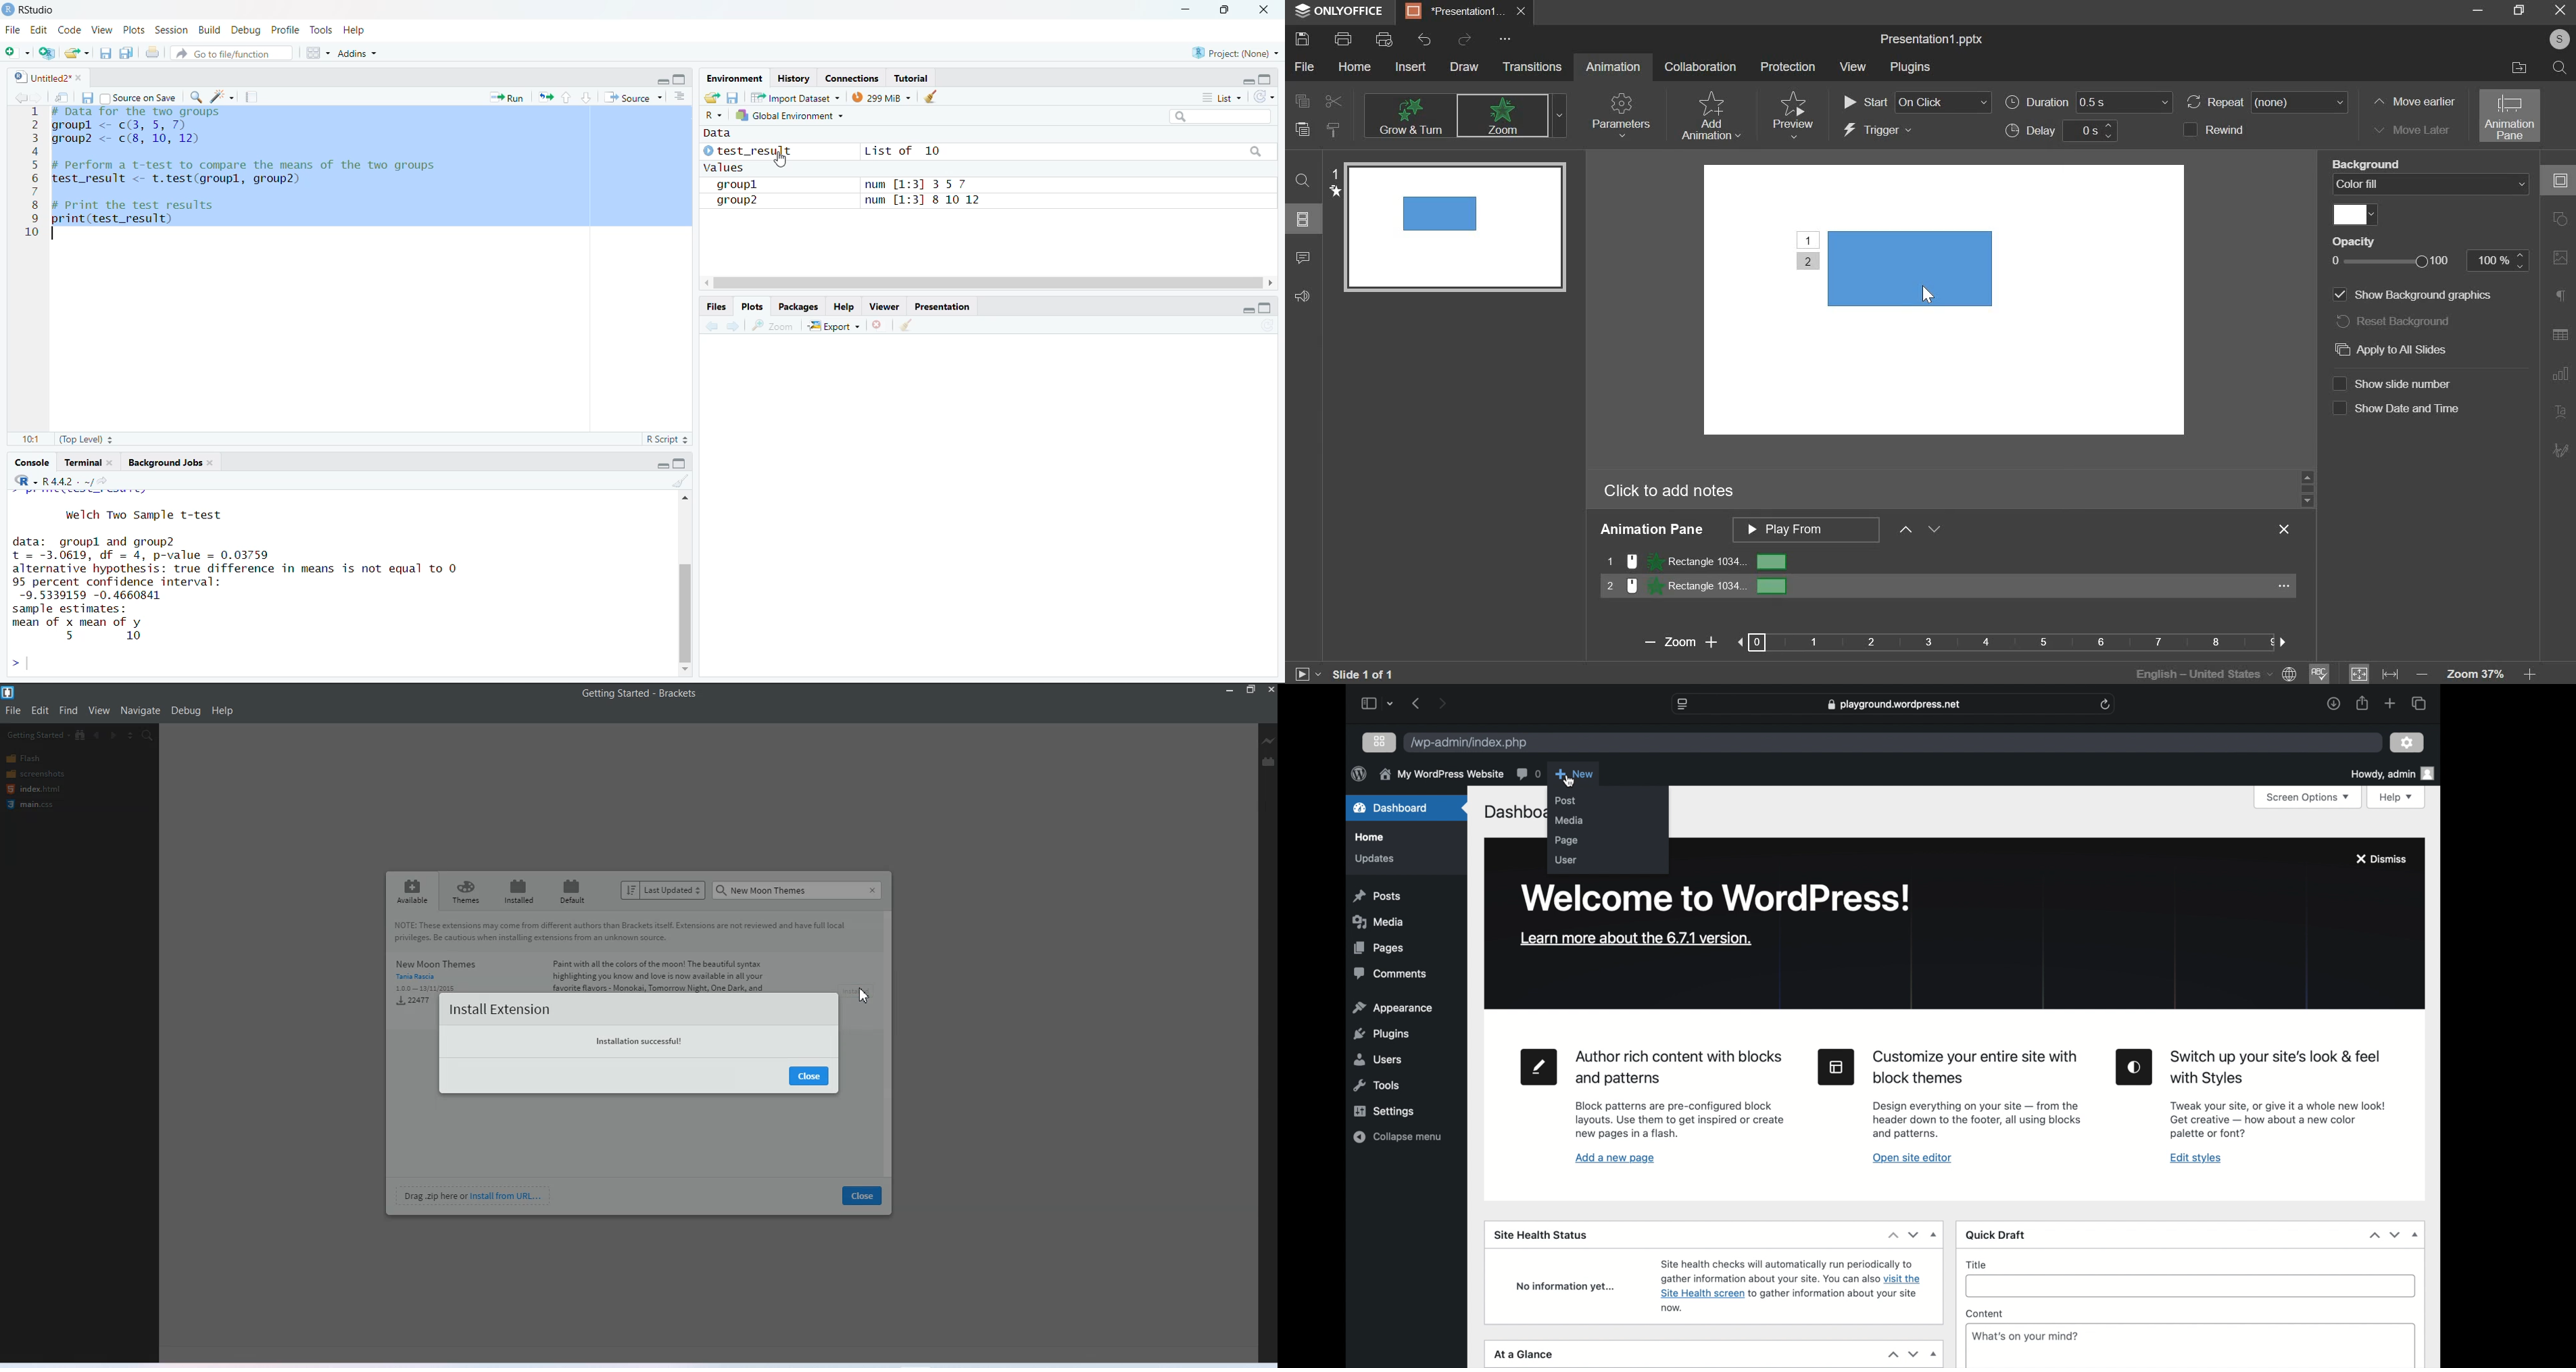 The image size is (2576, 1372). I want to click on horizontal scroll bar, so click(987, 282).